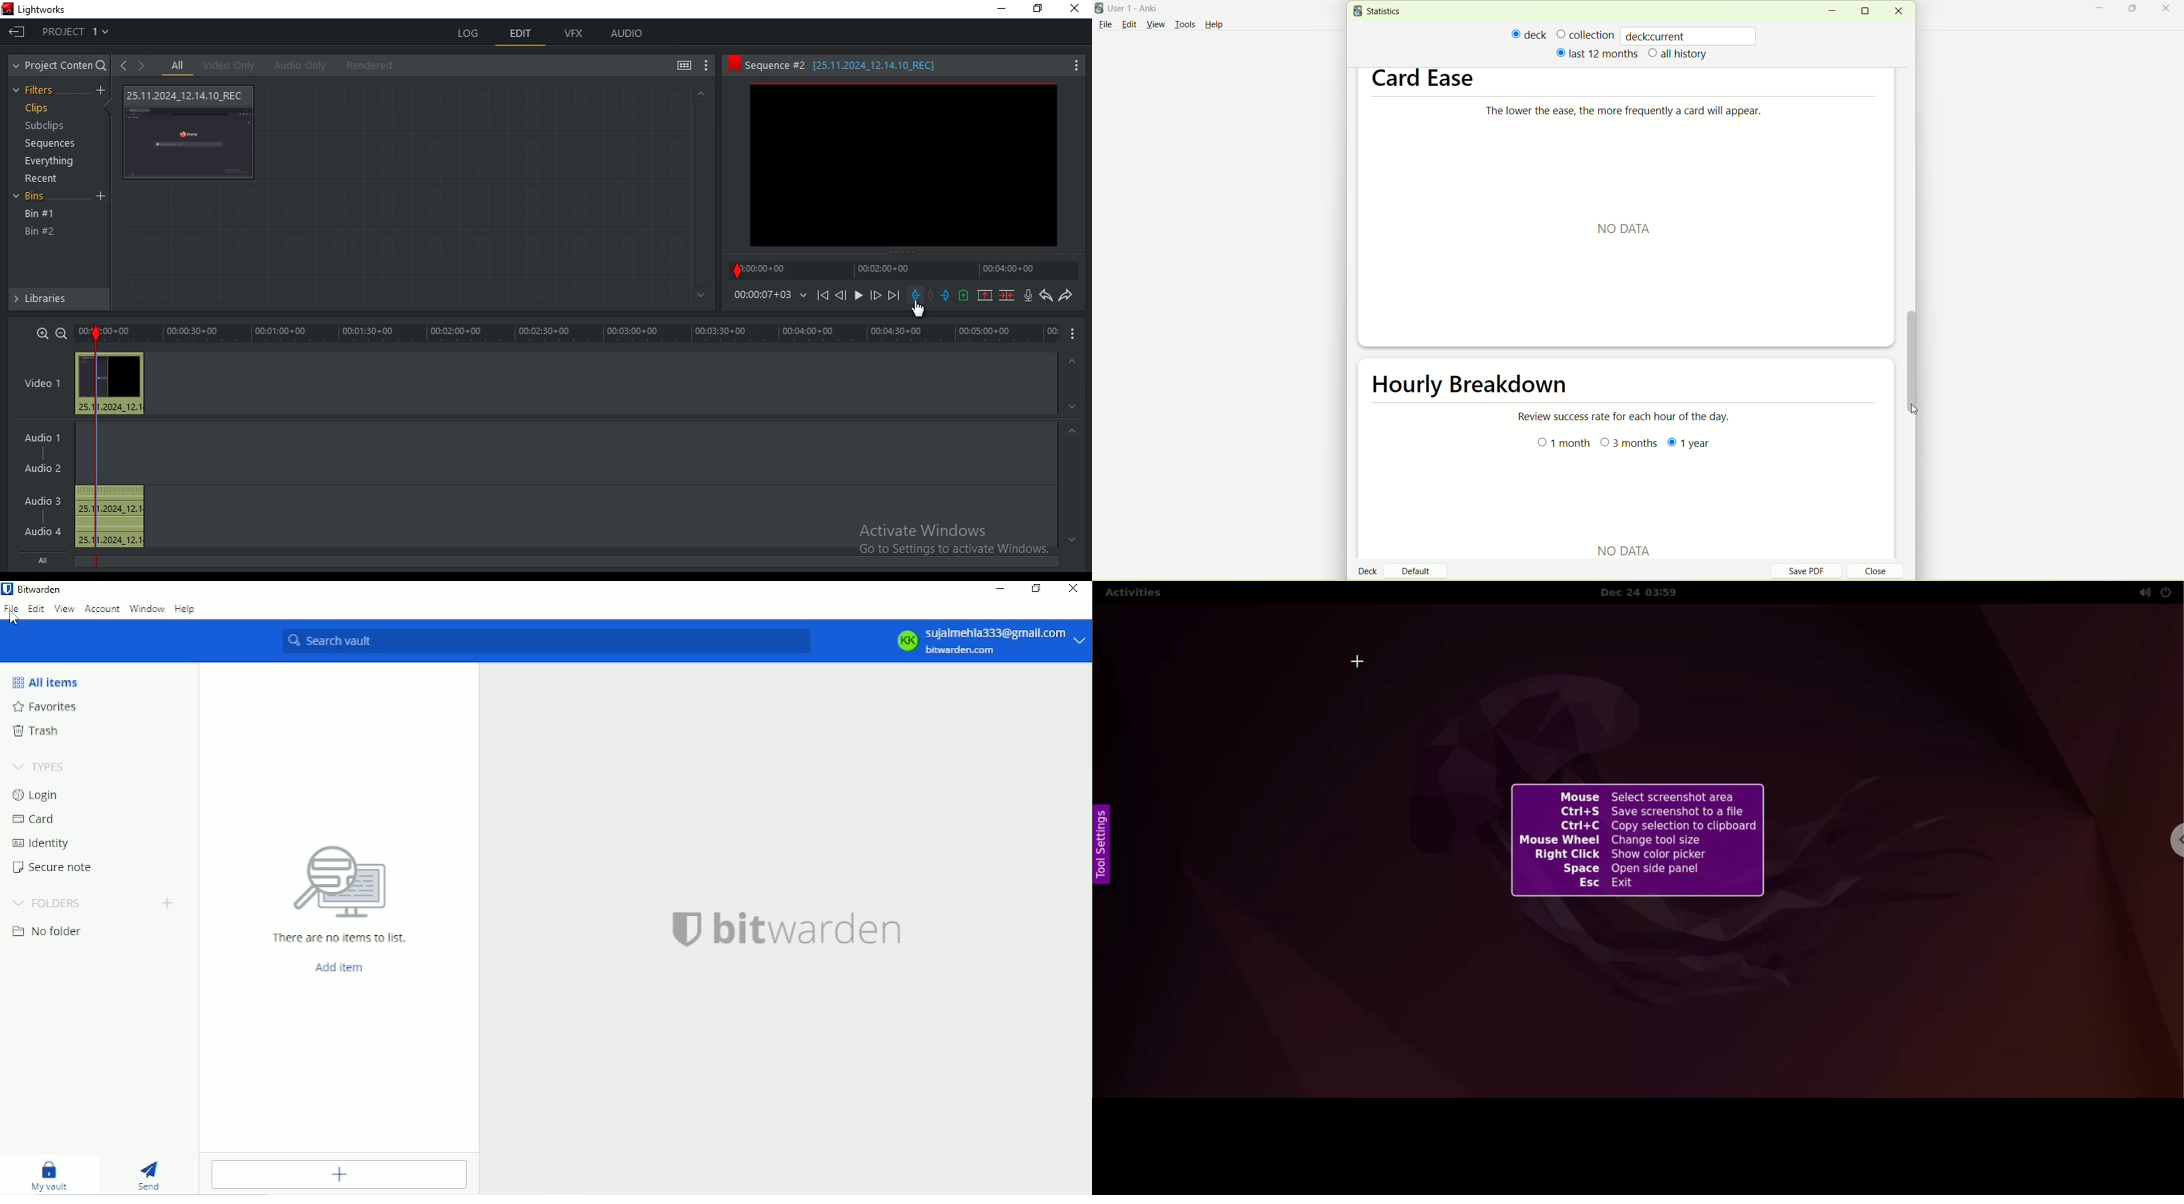 This screenshot has width=2184, height=1204. Describe the element at coordinates (988, 640) in the screenshot. I see `KK sujalmehla333@gmail.com      bitwarden.com` at that location.